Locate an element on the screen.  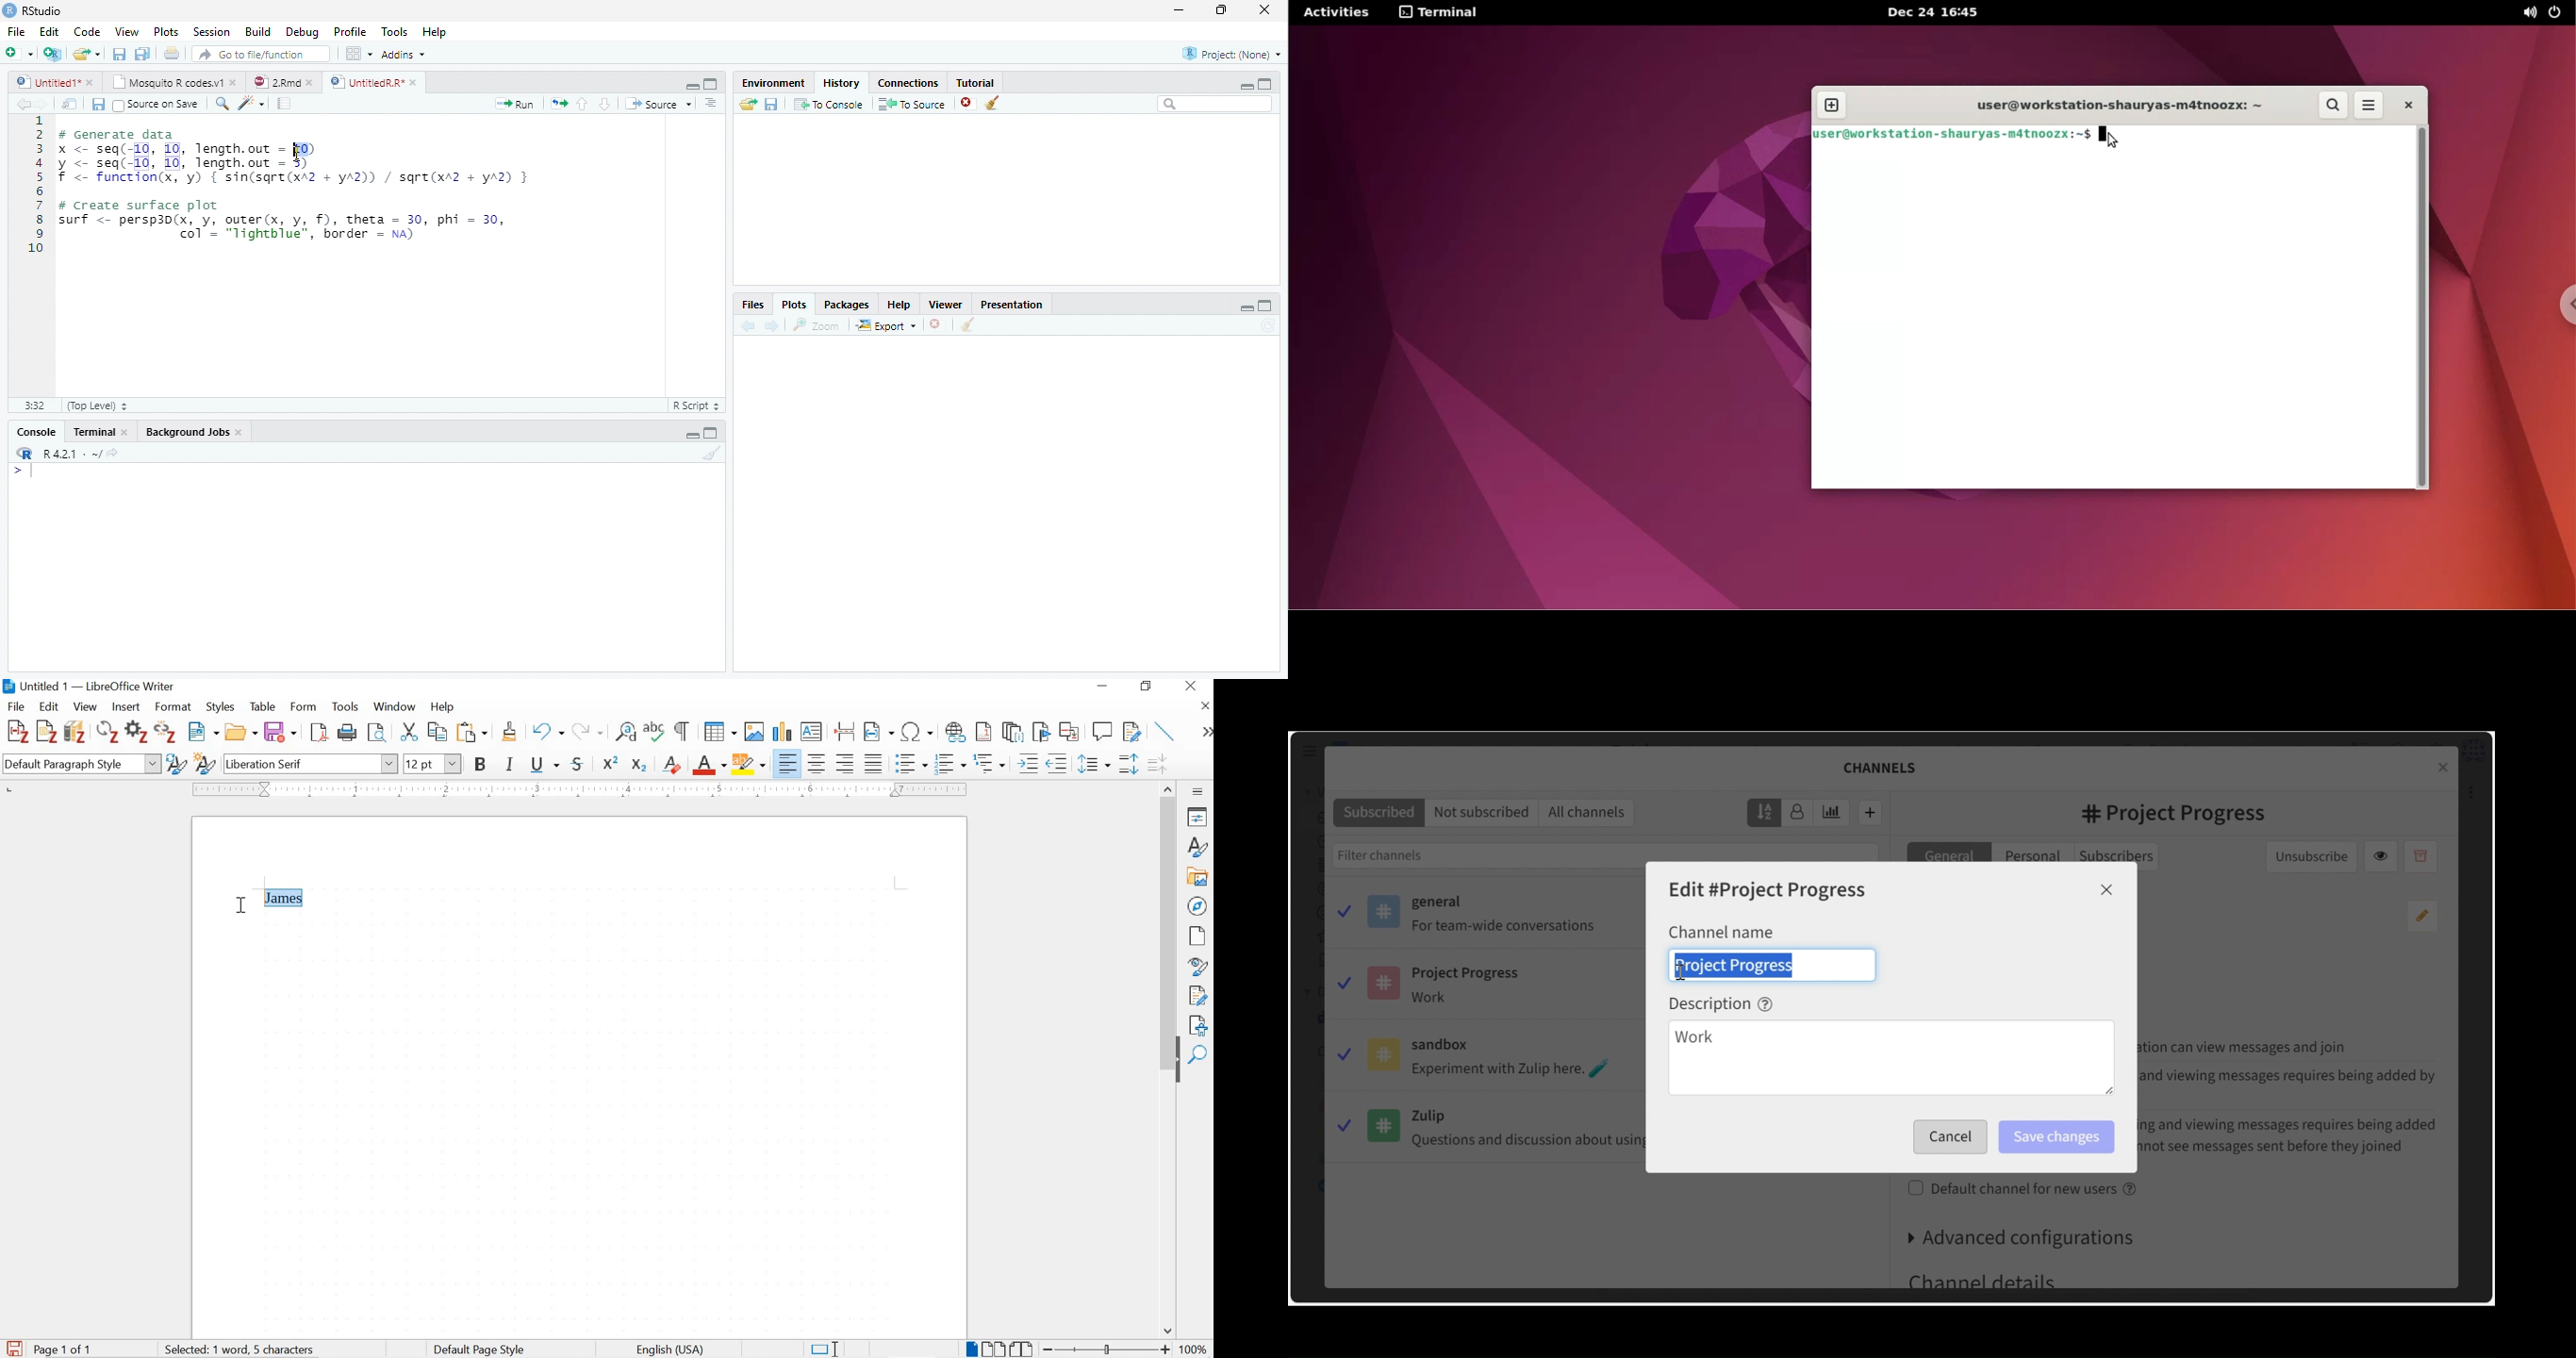
New file is located at coordinates (18, 54).